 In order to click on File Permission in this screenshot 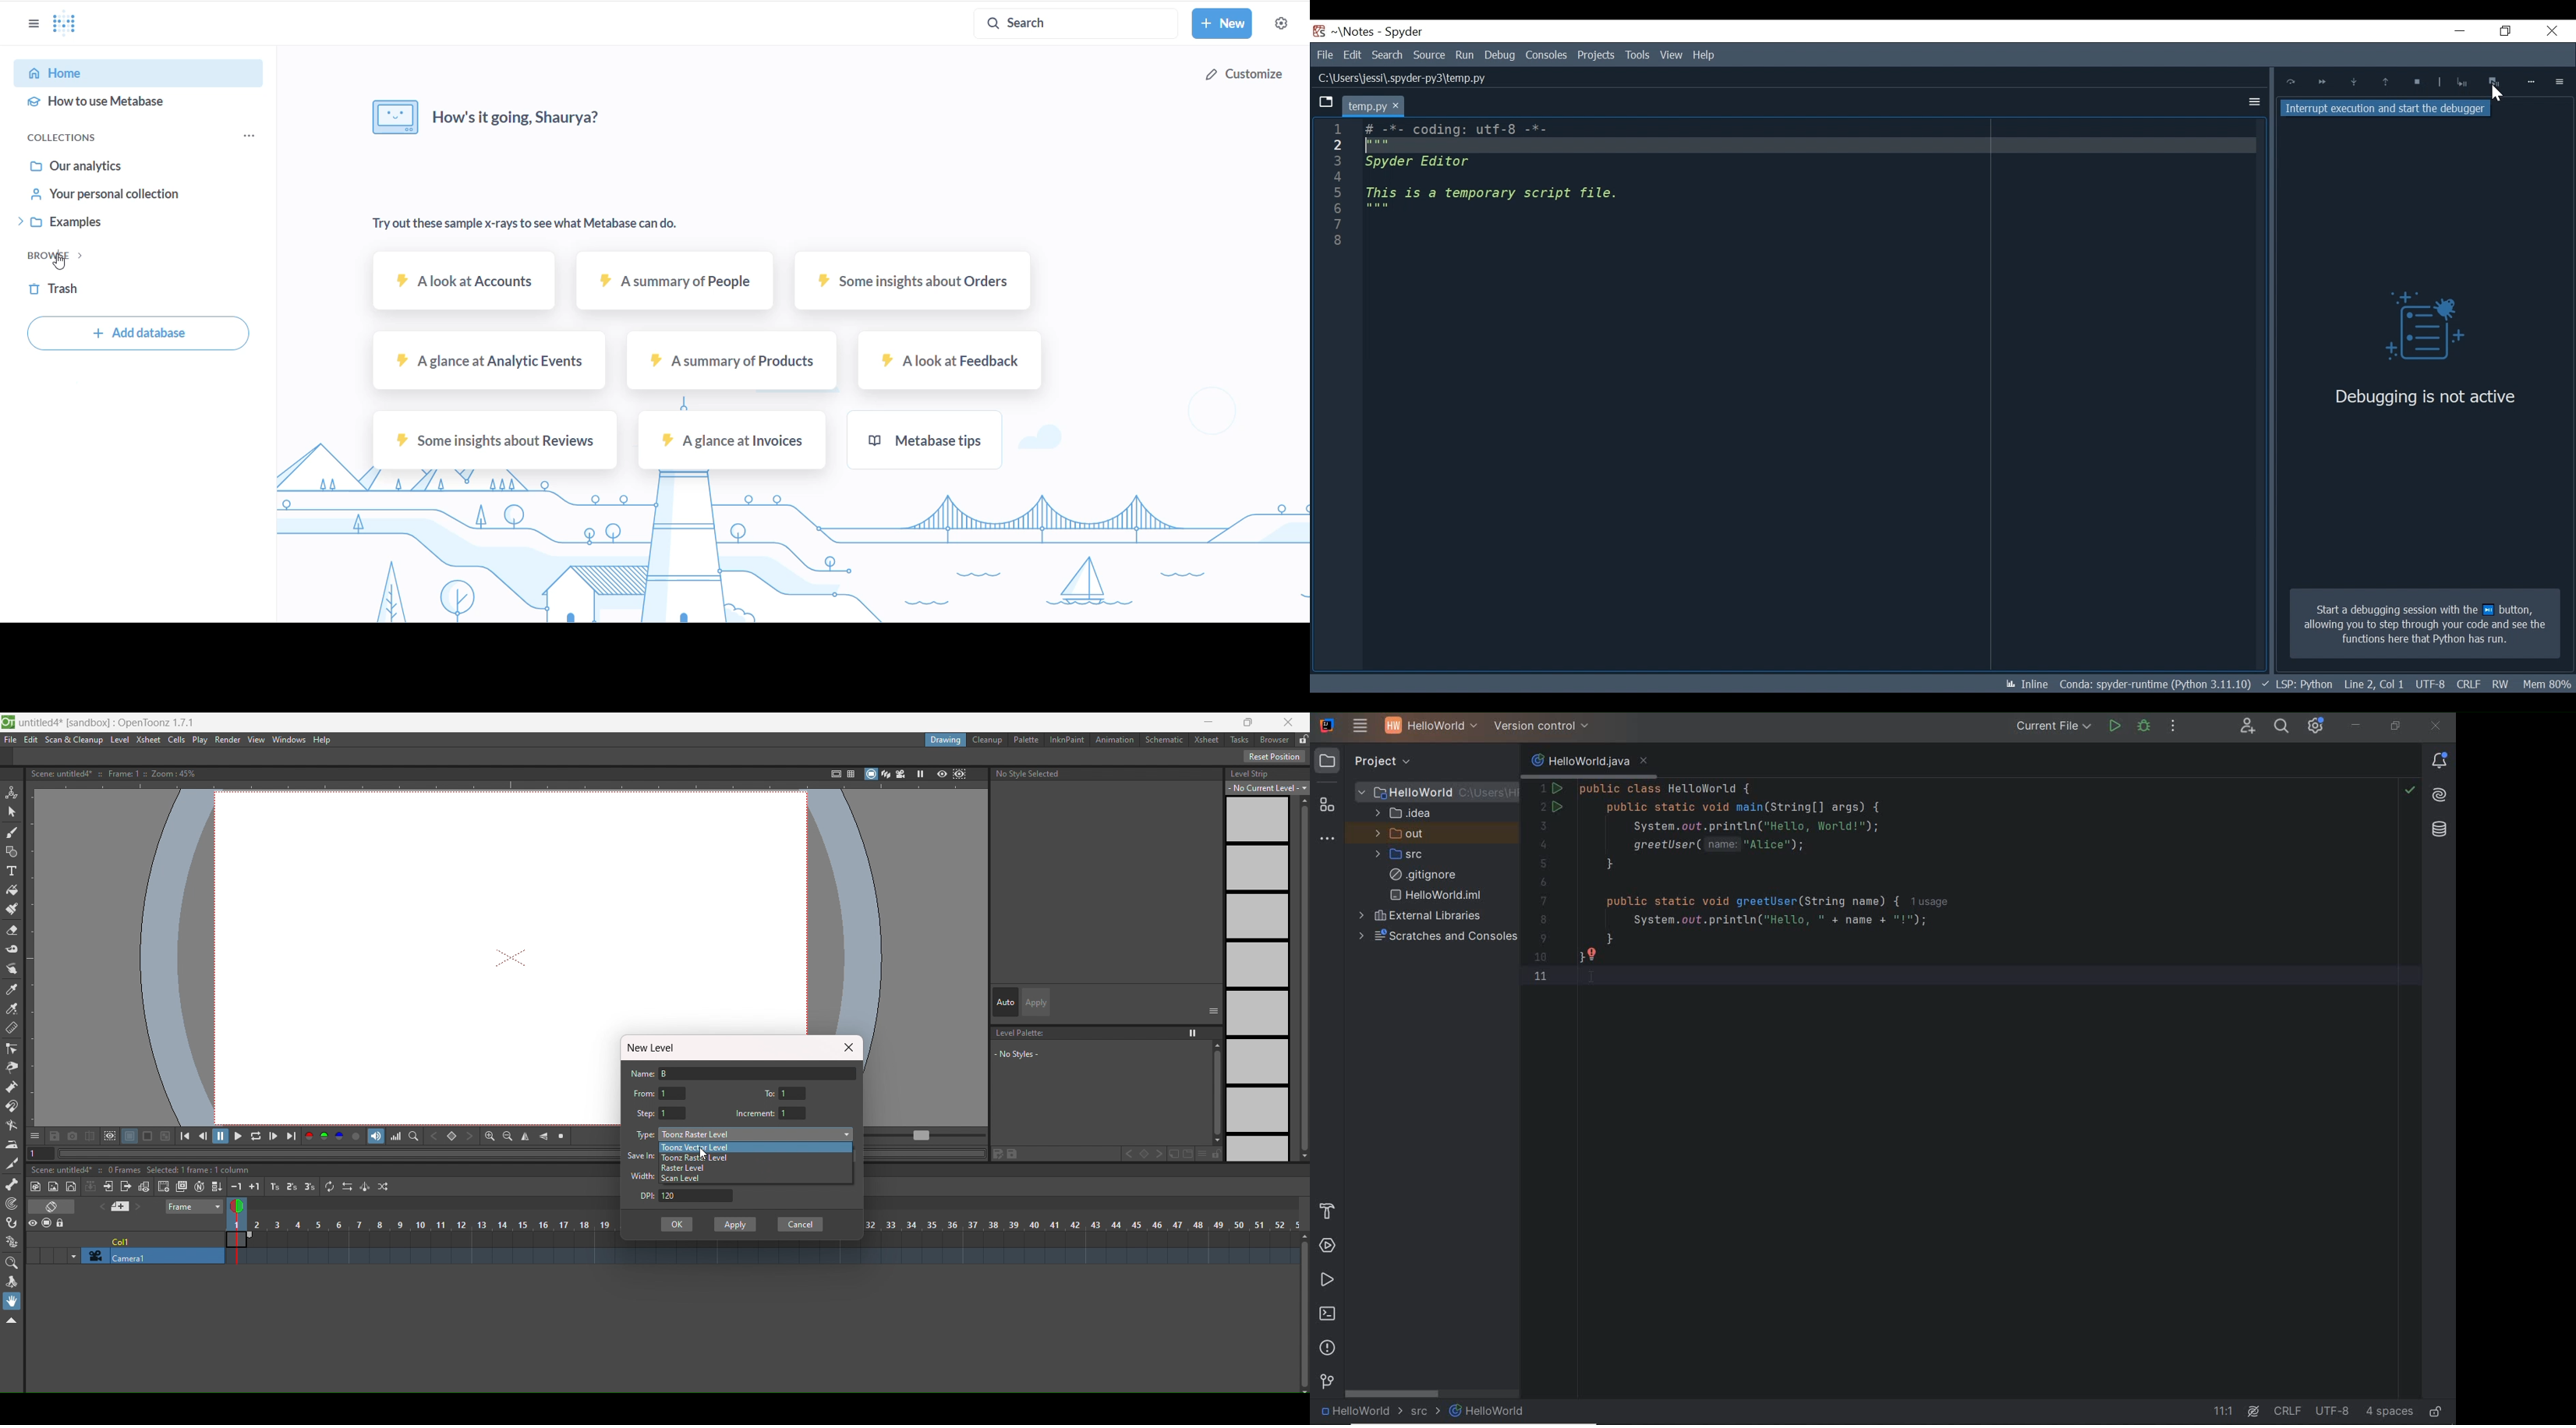, I will do `click(2502, 683)`.